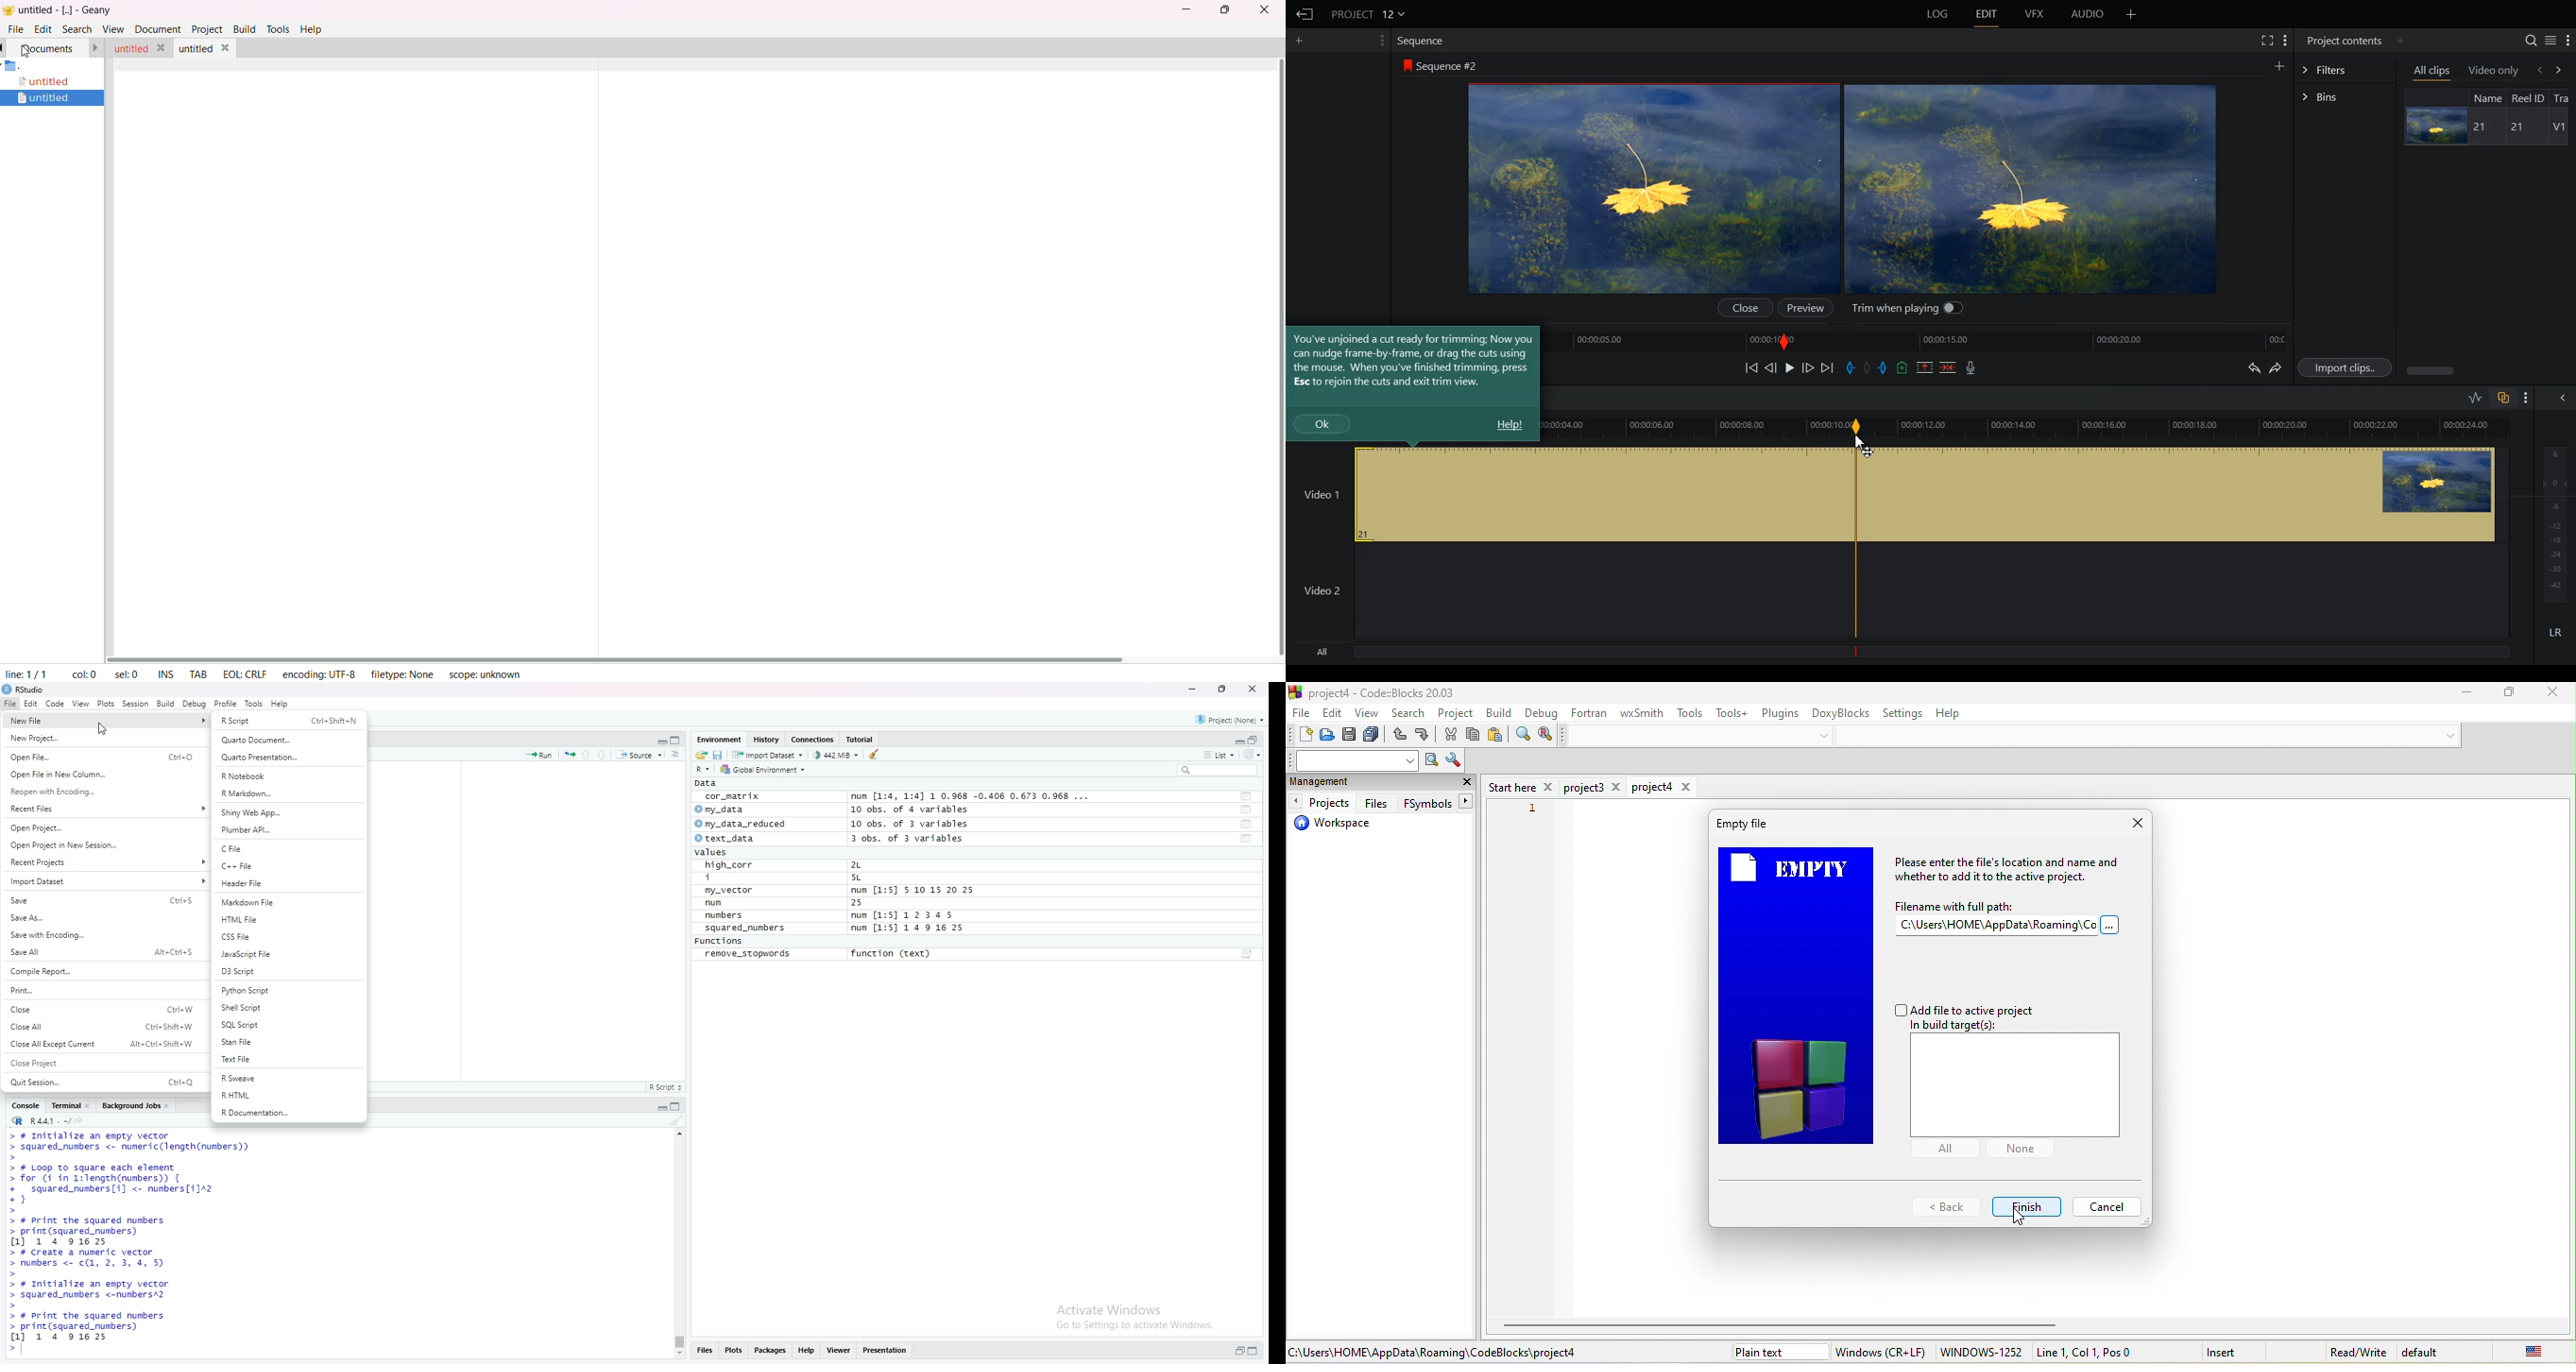 This screenshot has height=1372, width=2576. I want to click on Source, so click(641, 755).